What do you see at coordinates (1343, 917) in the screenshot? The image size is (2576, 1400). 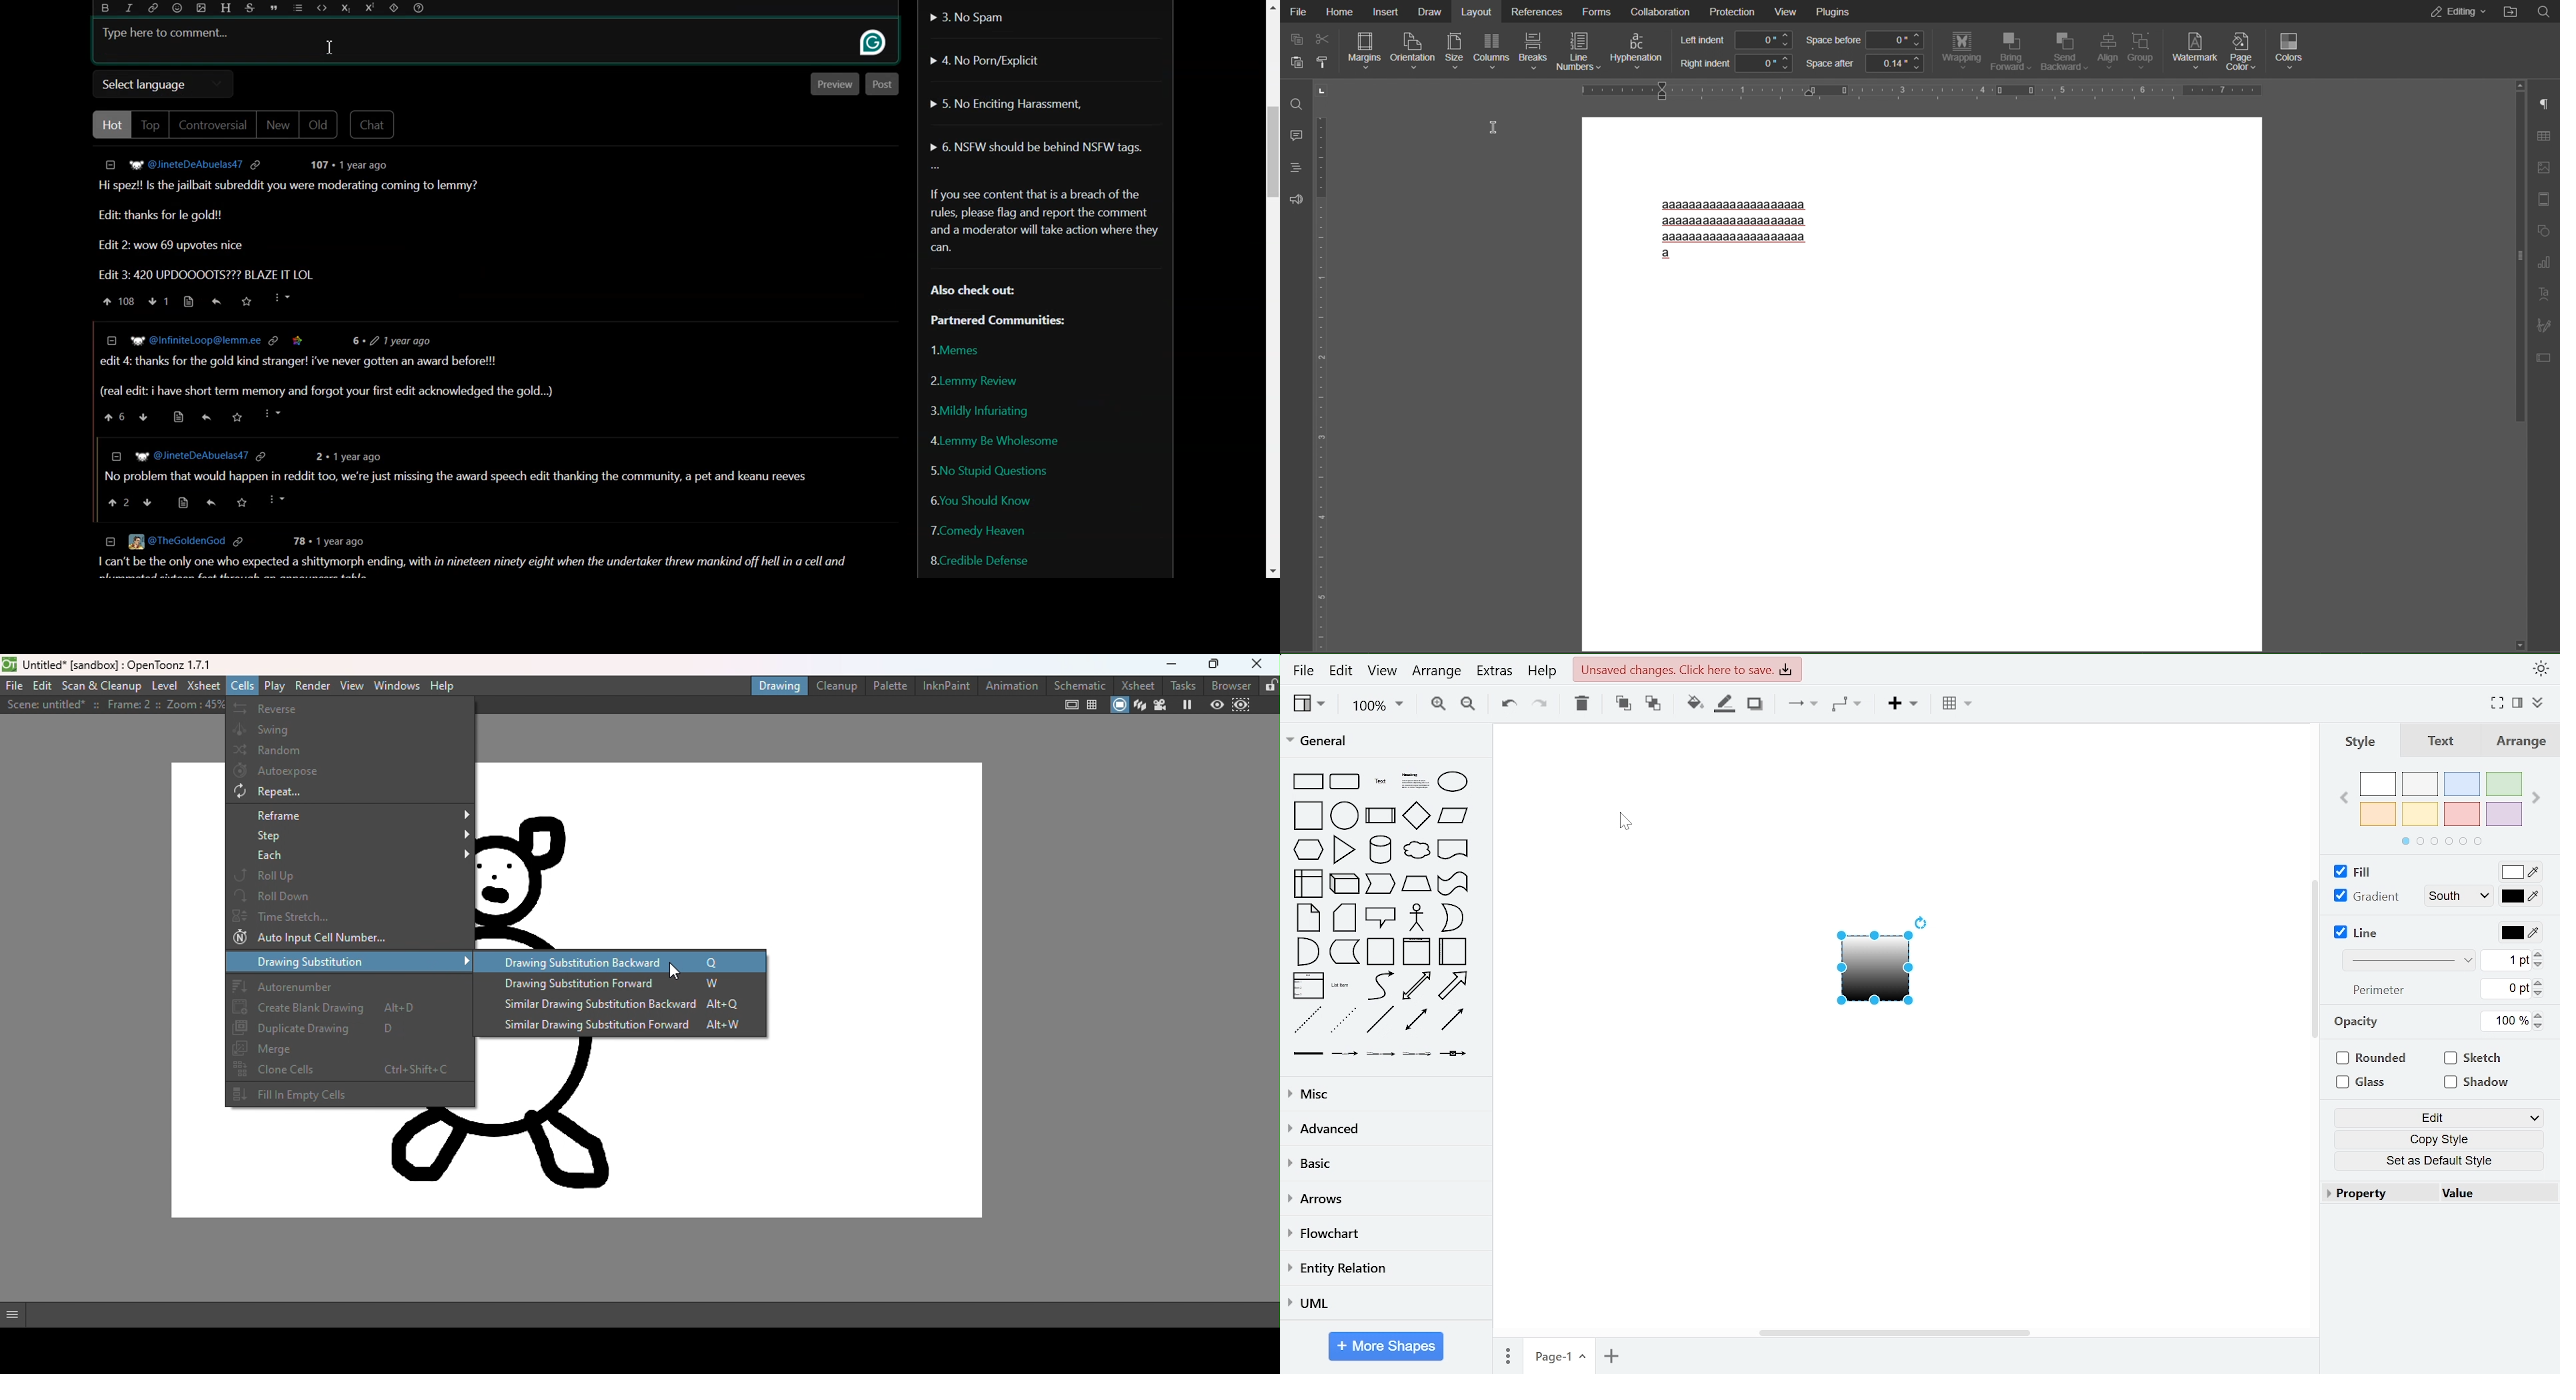 I see `general shapes` at bounding box center [1343, 917].